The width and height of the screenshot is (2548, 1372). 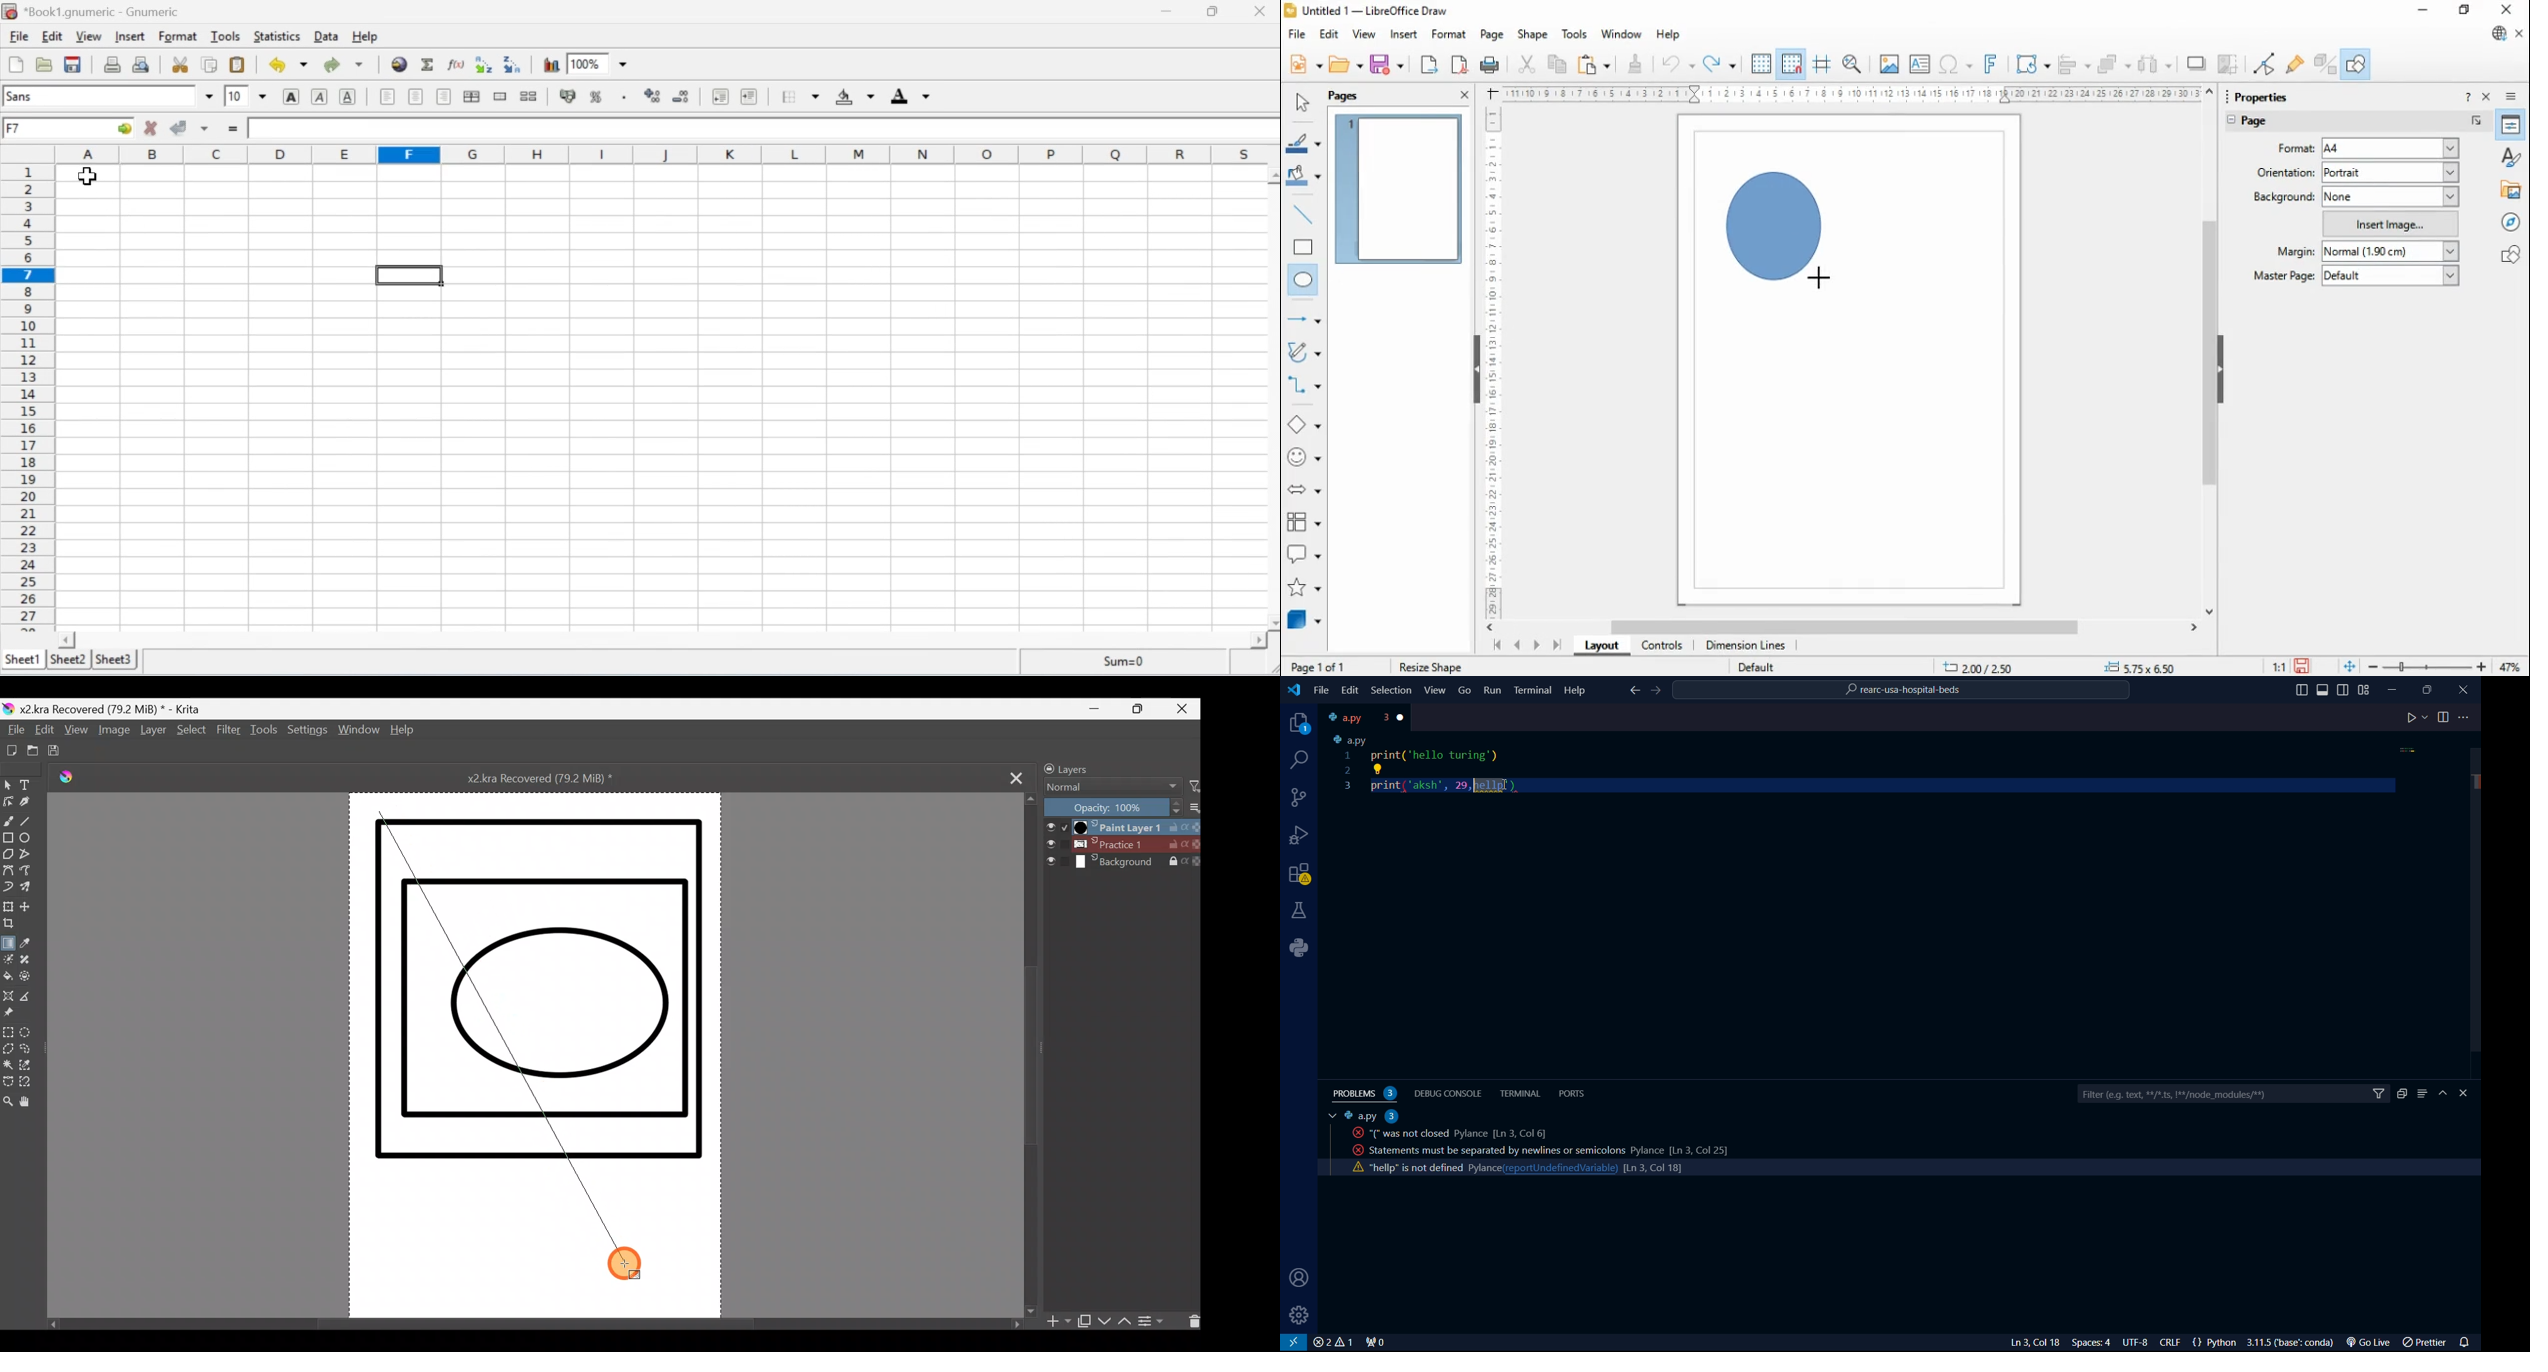 I want to click on Minimise, so click(x=1101, y=709).